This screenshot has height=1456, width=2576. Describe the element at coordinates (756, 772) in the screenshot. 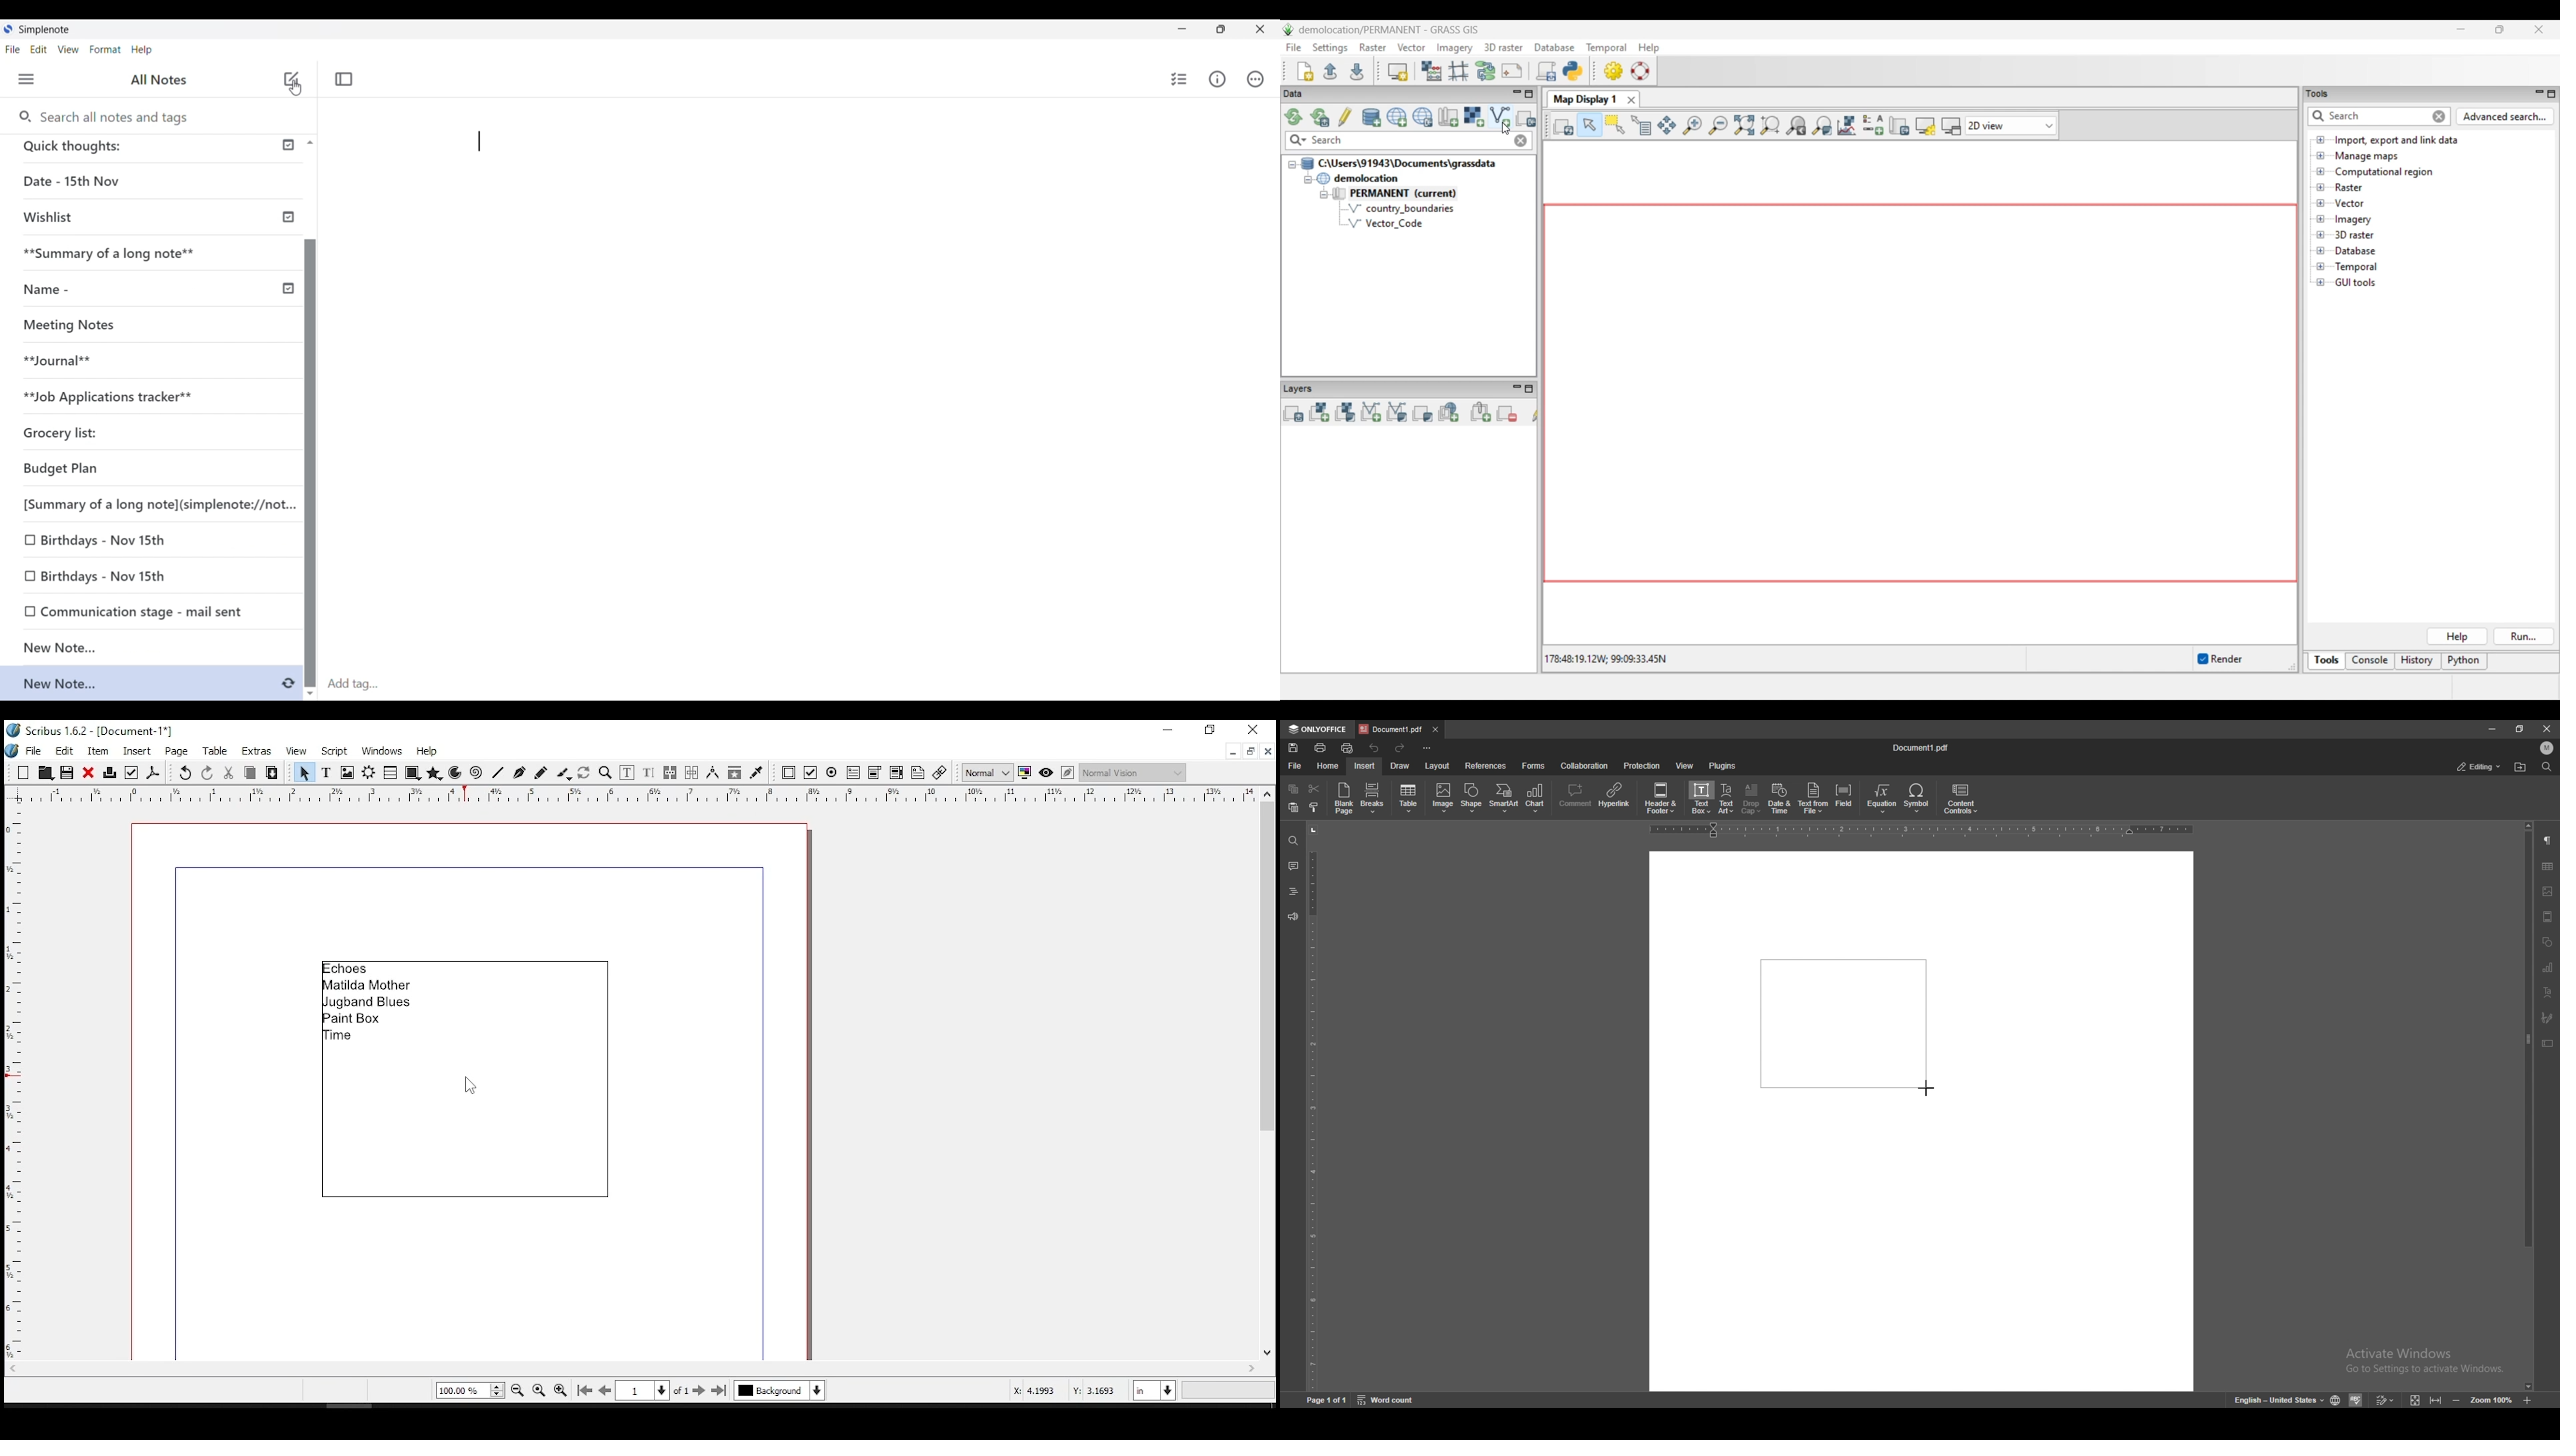

I see `eye dropper` at that location.